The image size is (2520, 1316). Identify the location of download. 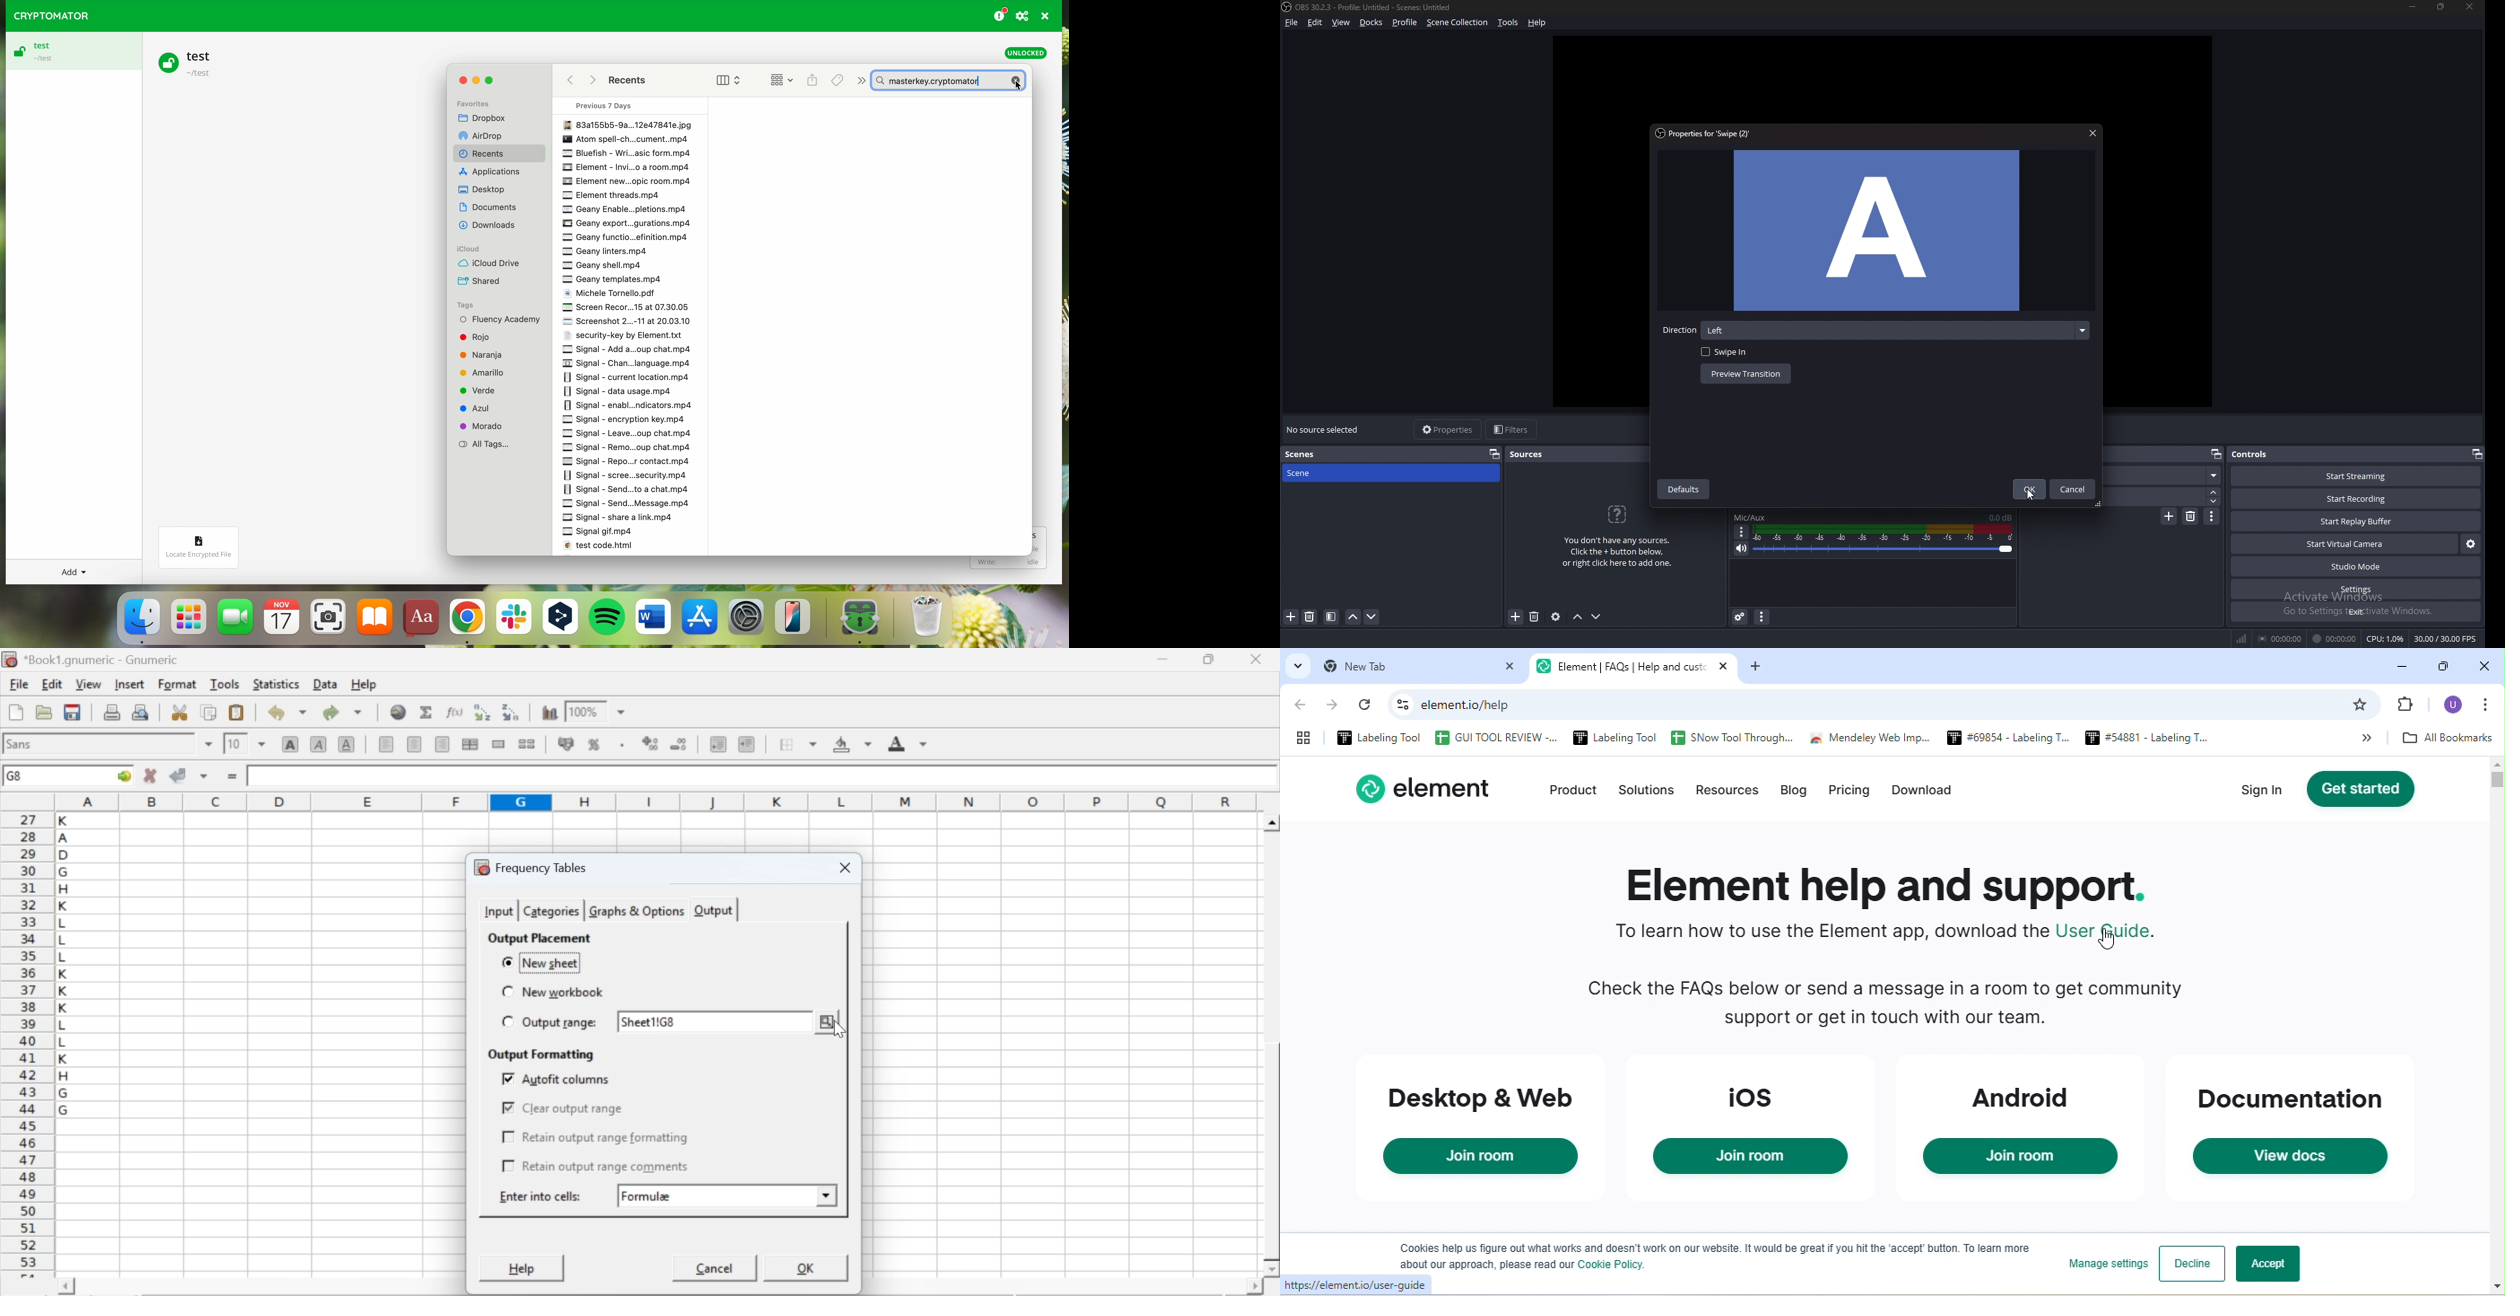
(1926, 793).